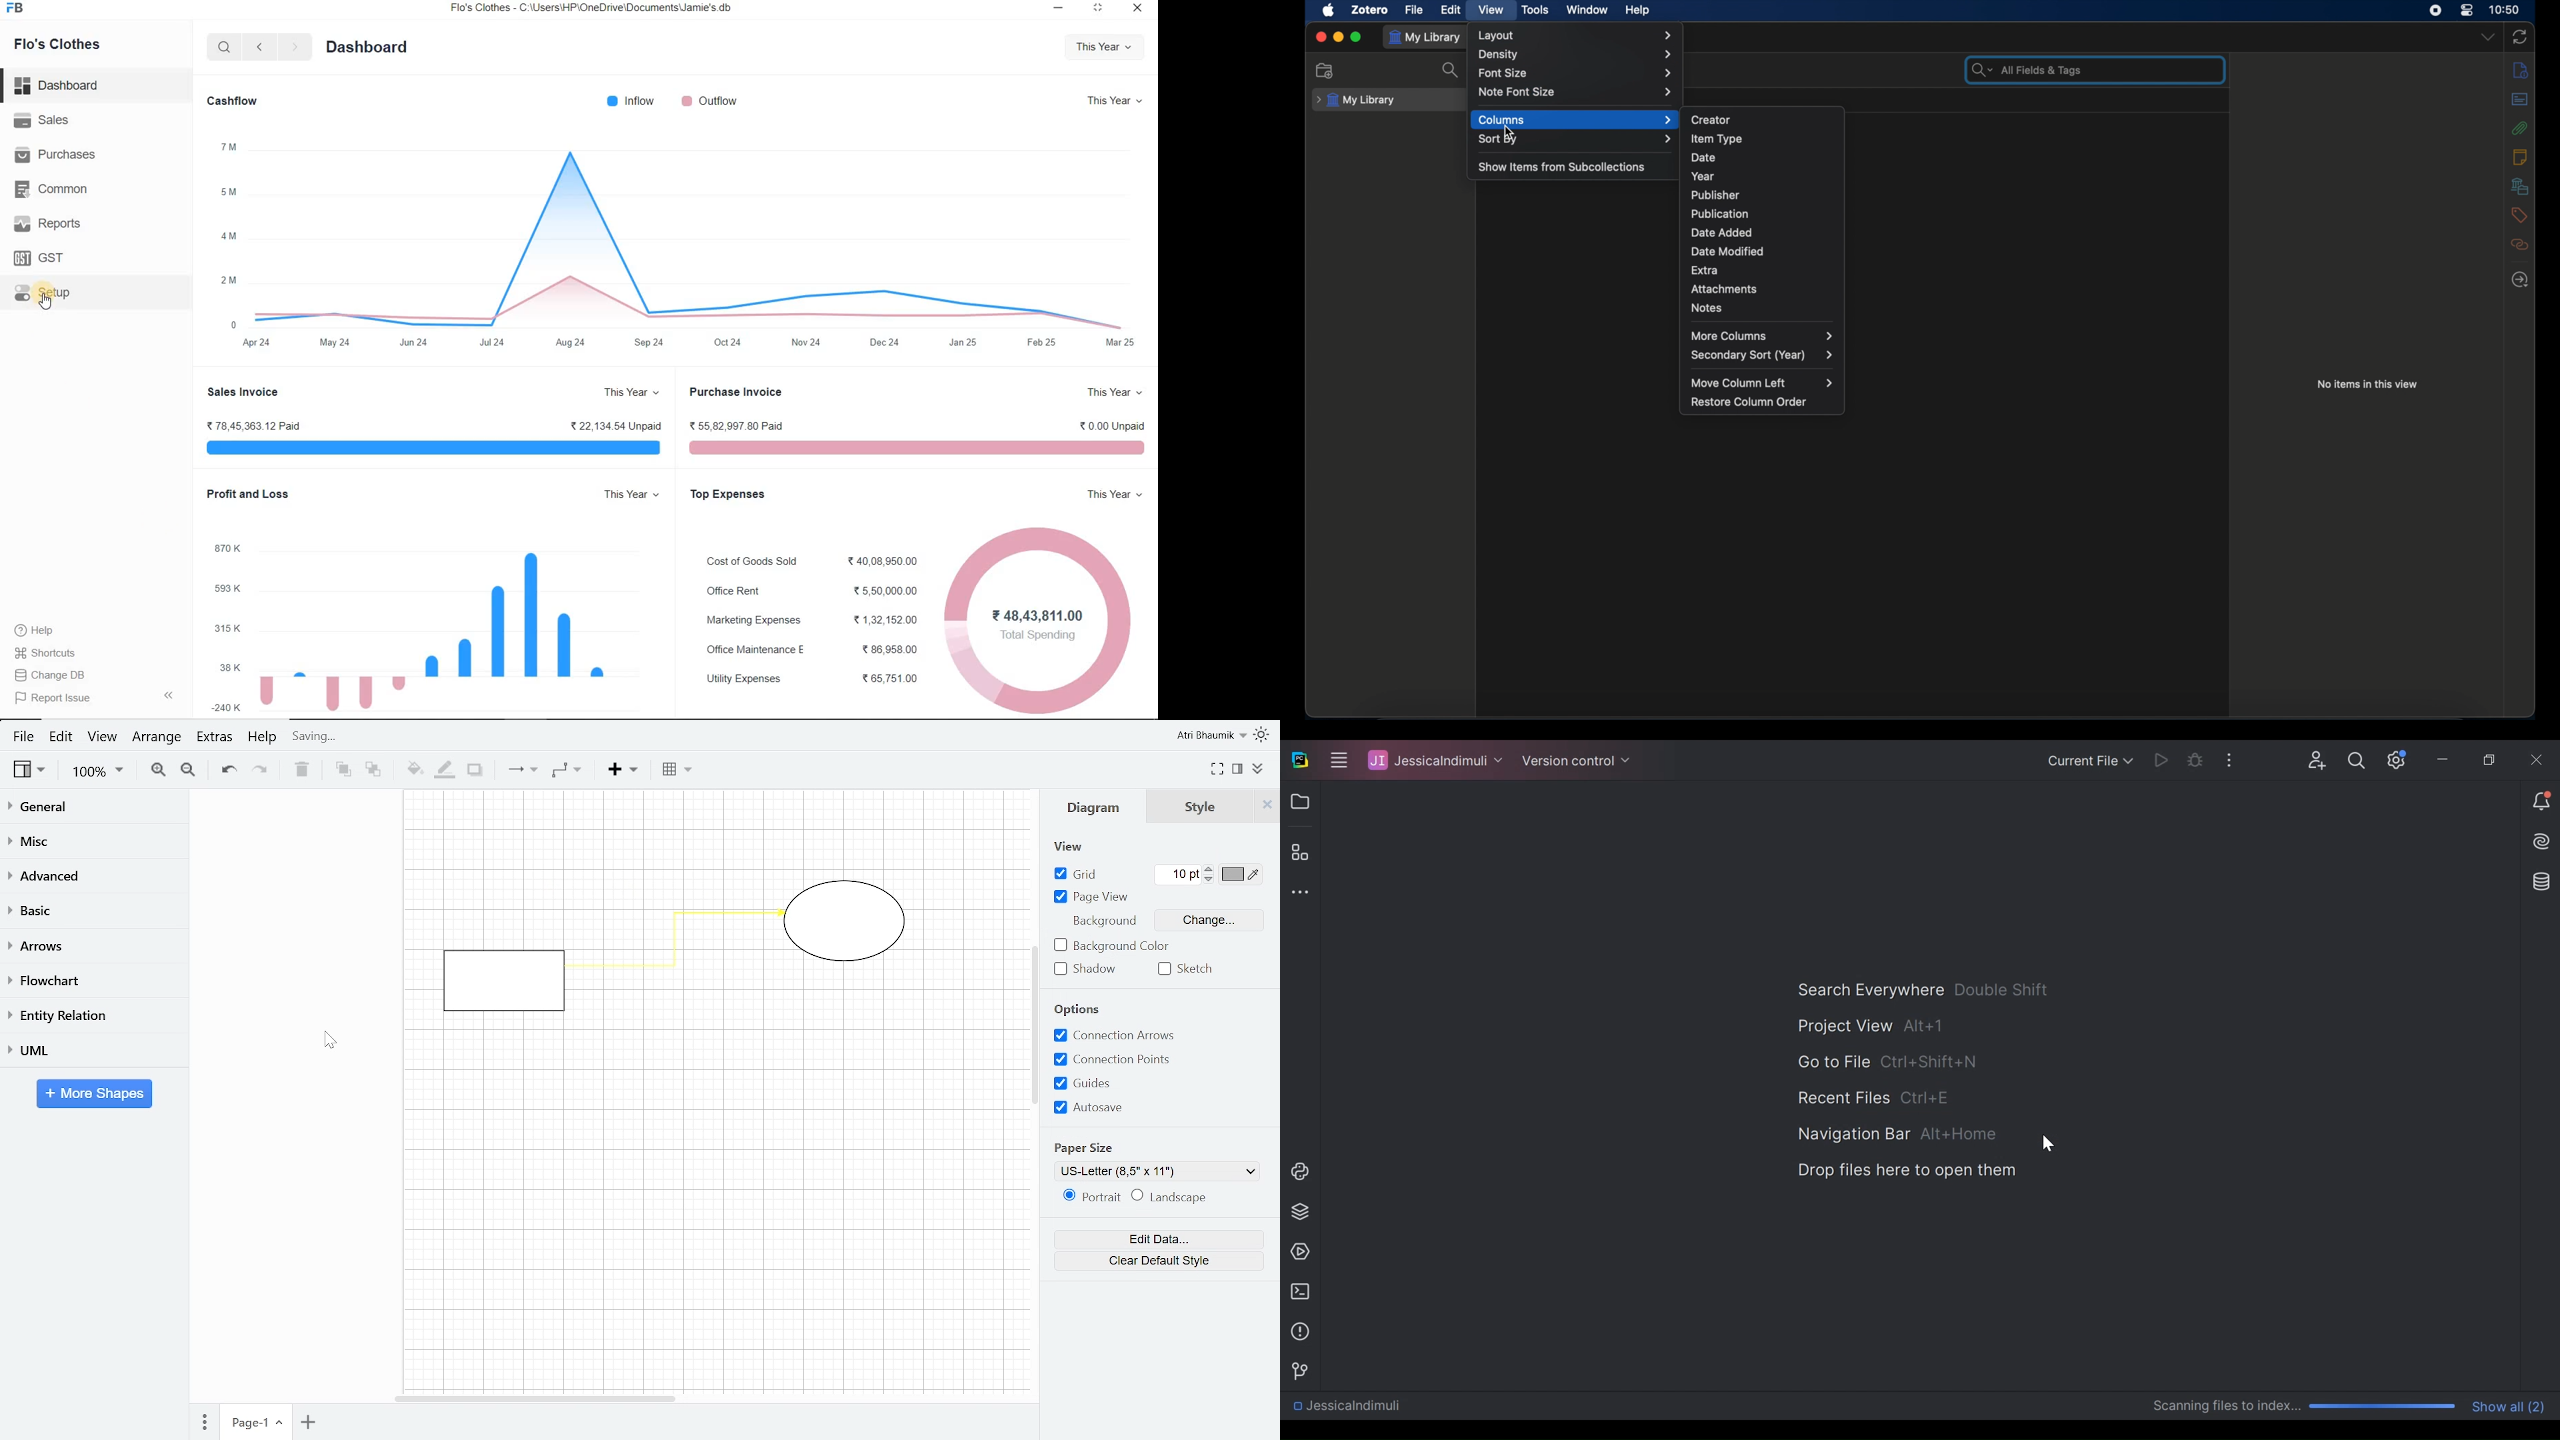 Image resolution: width=2576 pixels, height=1456 pixels. What do you see at coordinates (1116, 391) in the screenshot?
I see `This Year` at bounding box center [1116, 391].